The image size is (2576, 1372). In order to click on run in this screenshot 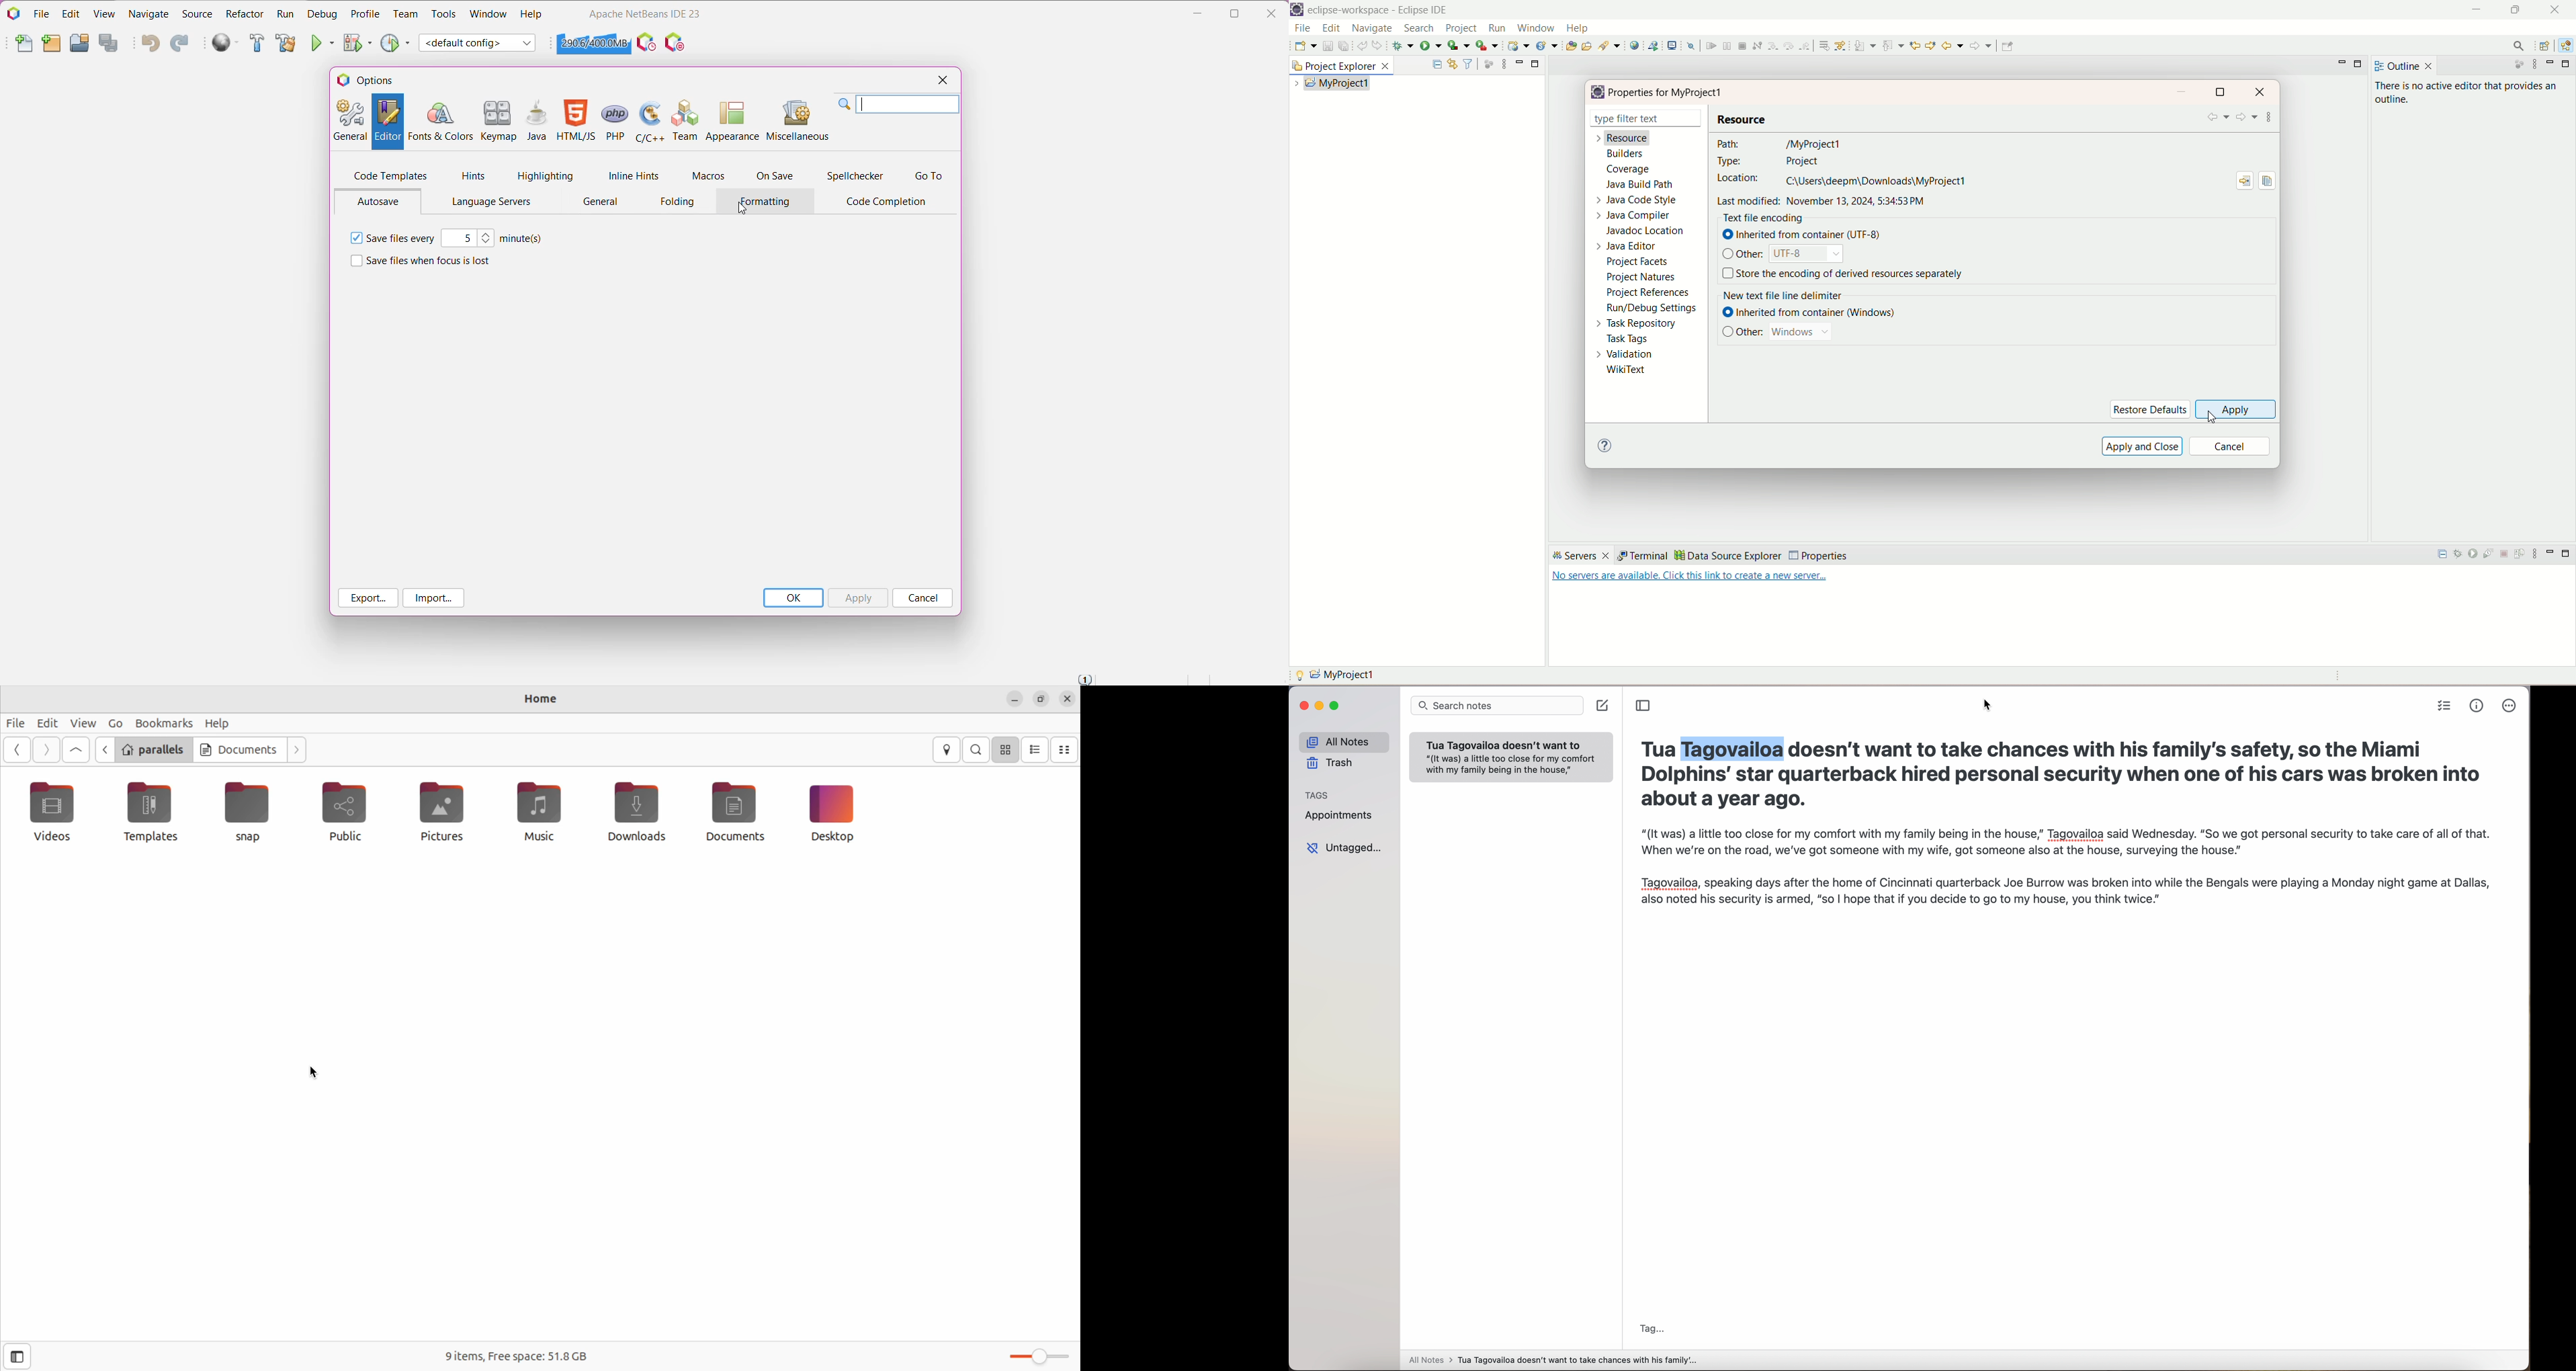, I will do `click(1498, 29)`.